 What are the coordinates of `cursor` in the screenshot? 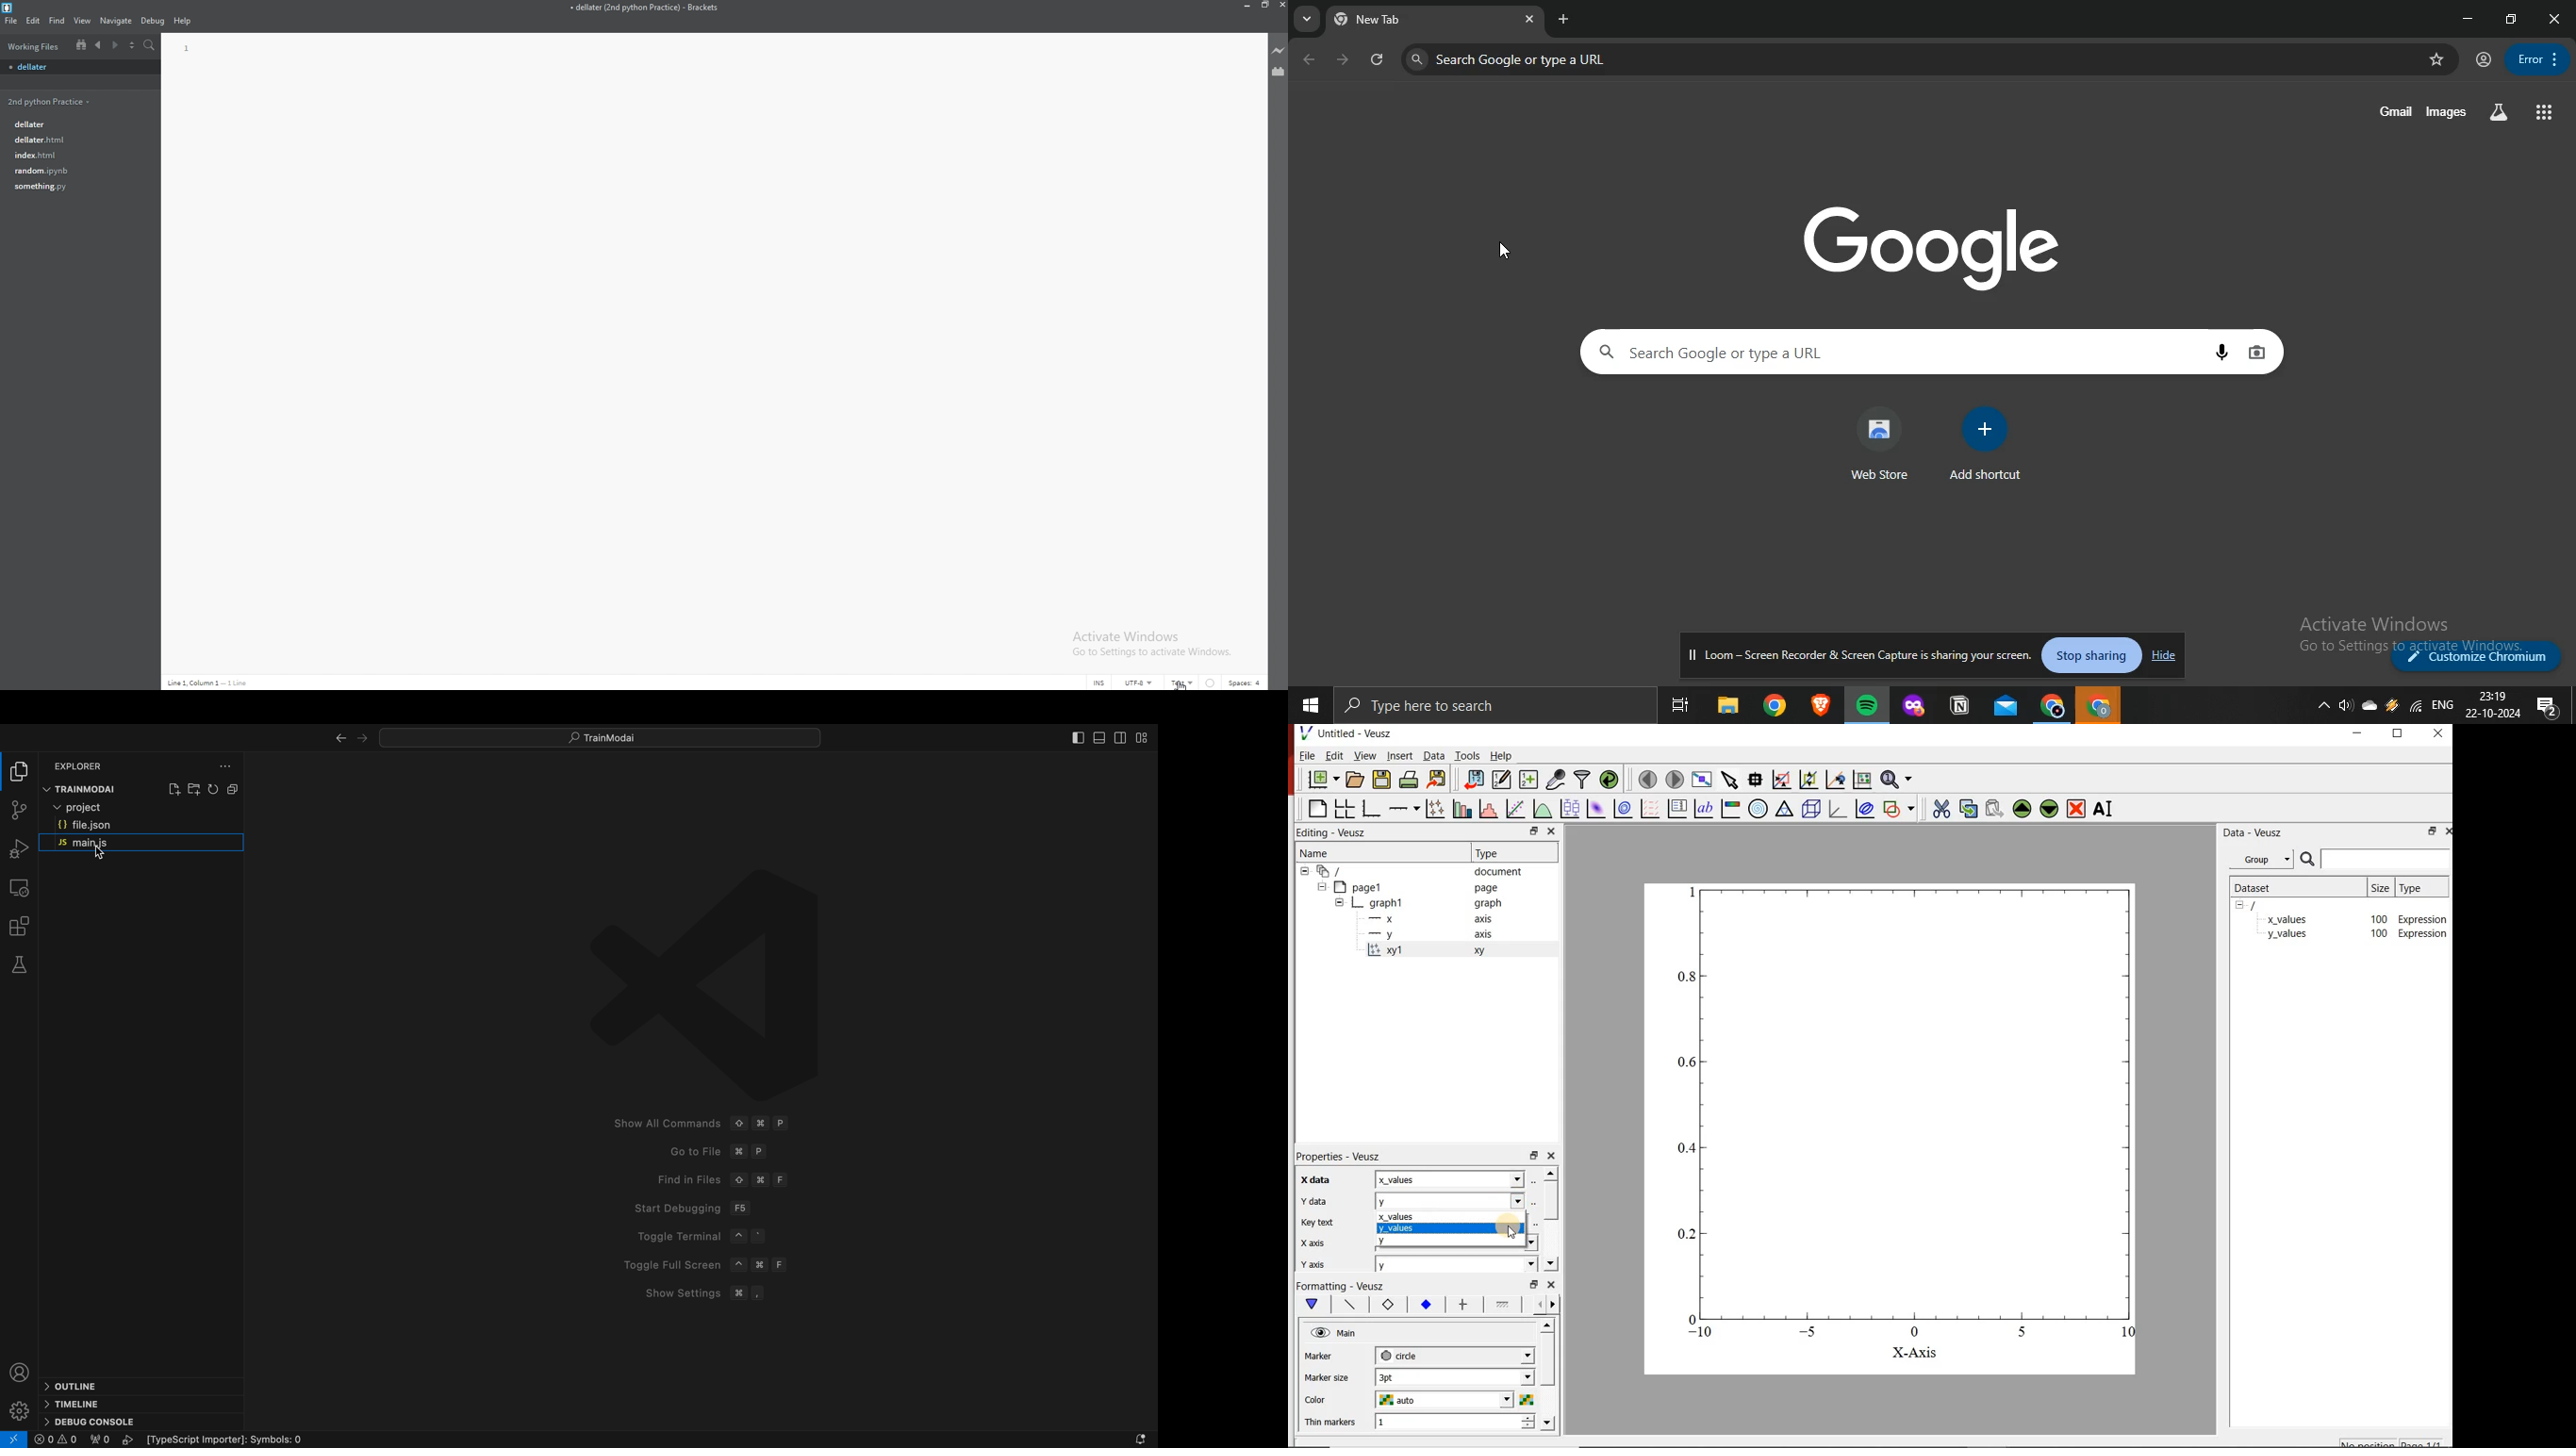 It's located at (99, 852).